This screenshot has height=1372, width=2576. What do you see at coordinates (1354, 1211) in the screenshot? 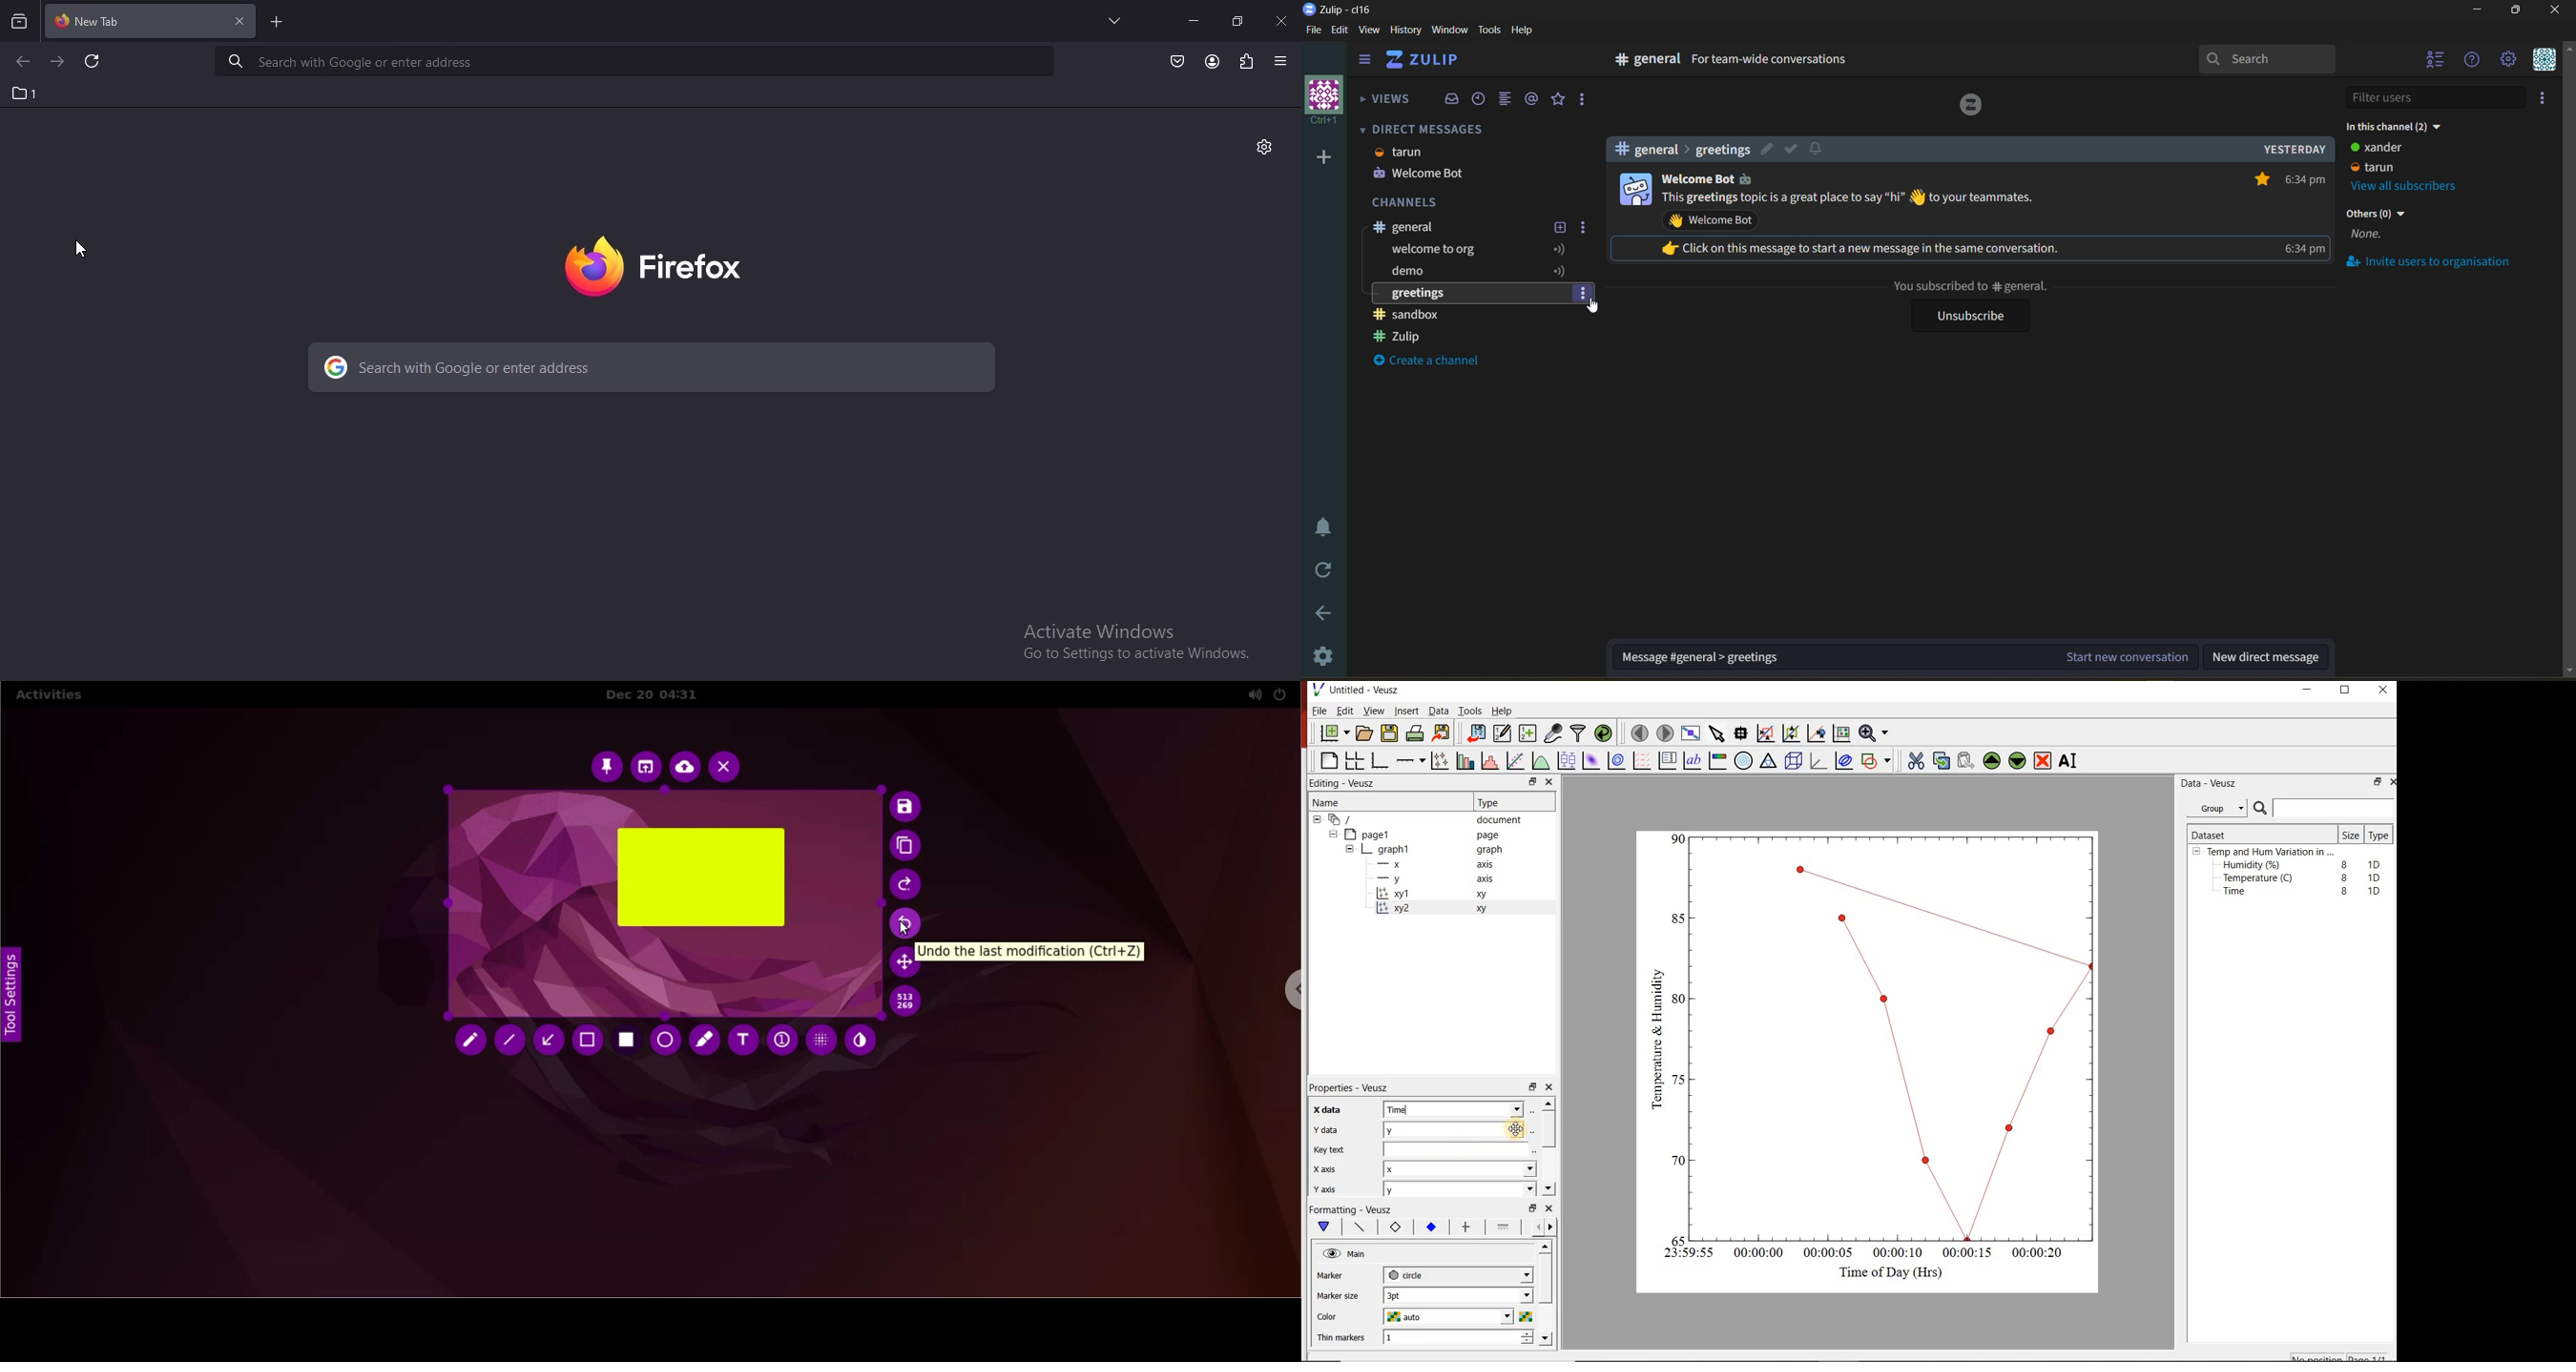
I see `Formatting - Veusz` at bounding box center [1354, 1211].